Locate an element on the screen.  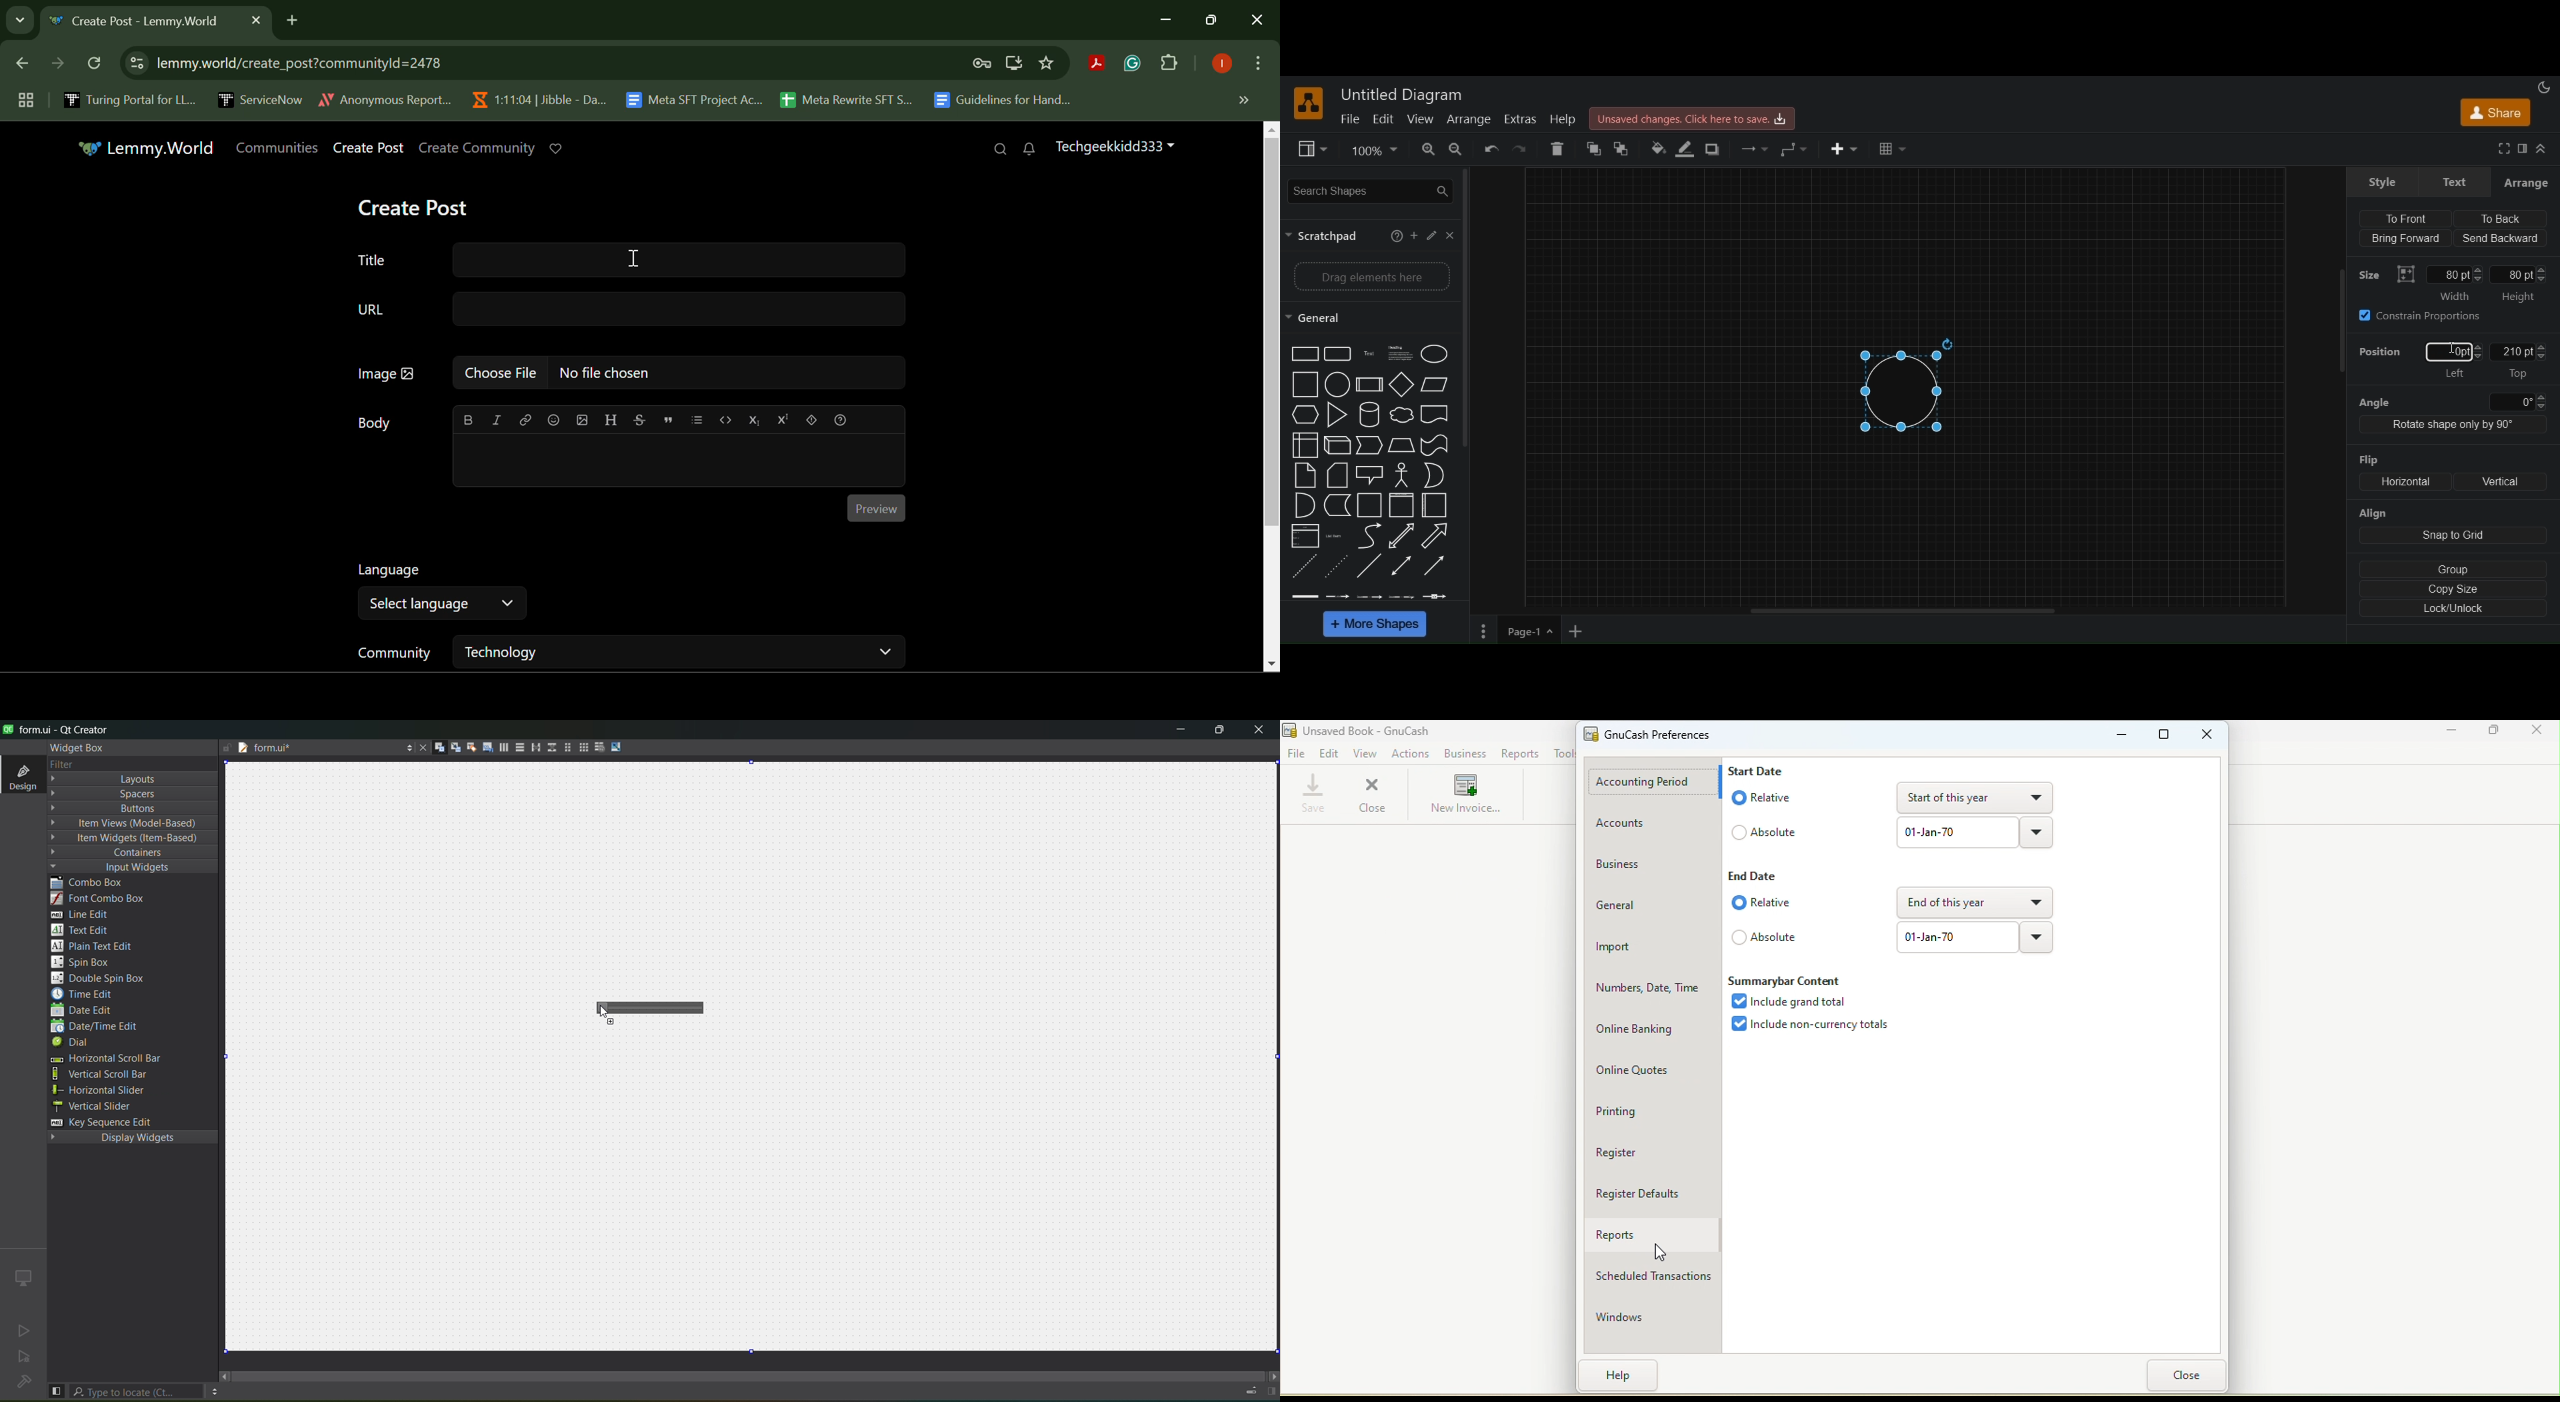
help is located at coordinates (1393, 237).